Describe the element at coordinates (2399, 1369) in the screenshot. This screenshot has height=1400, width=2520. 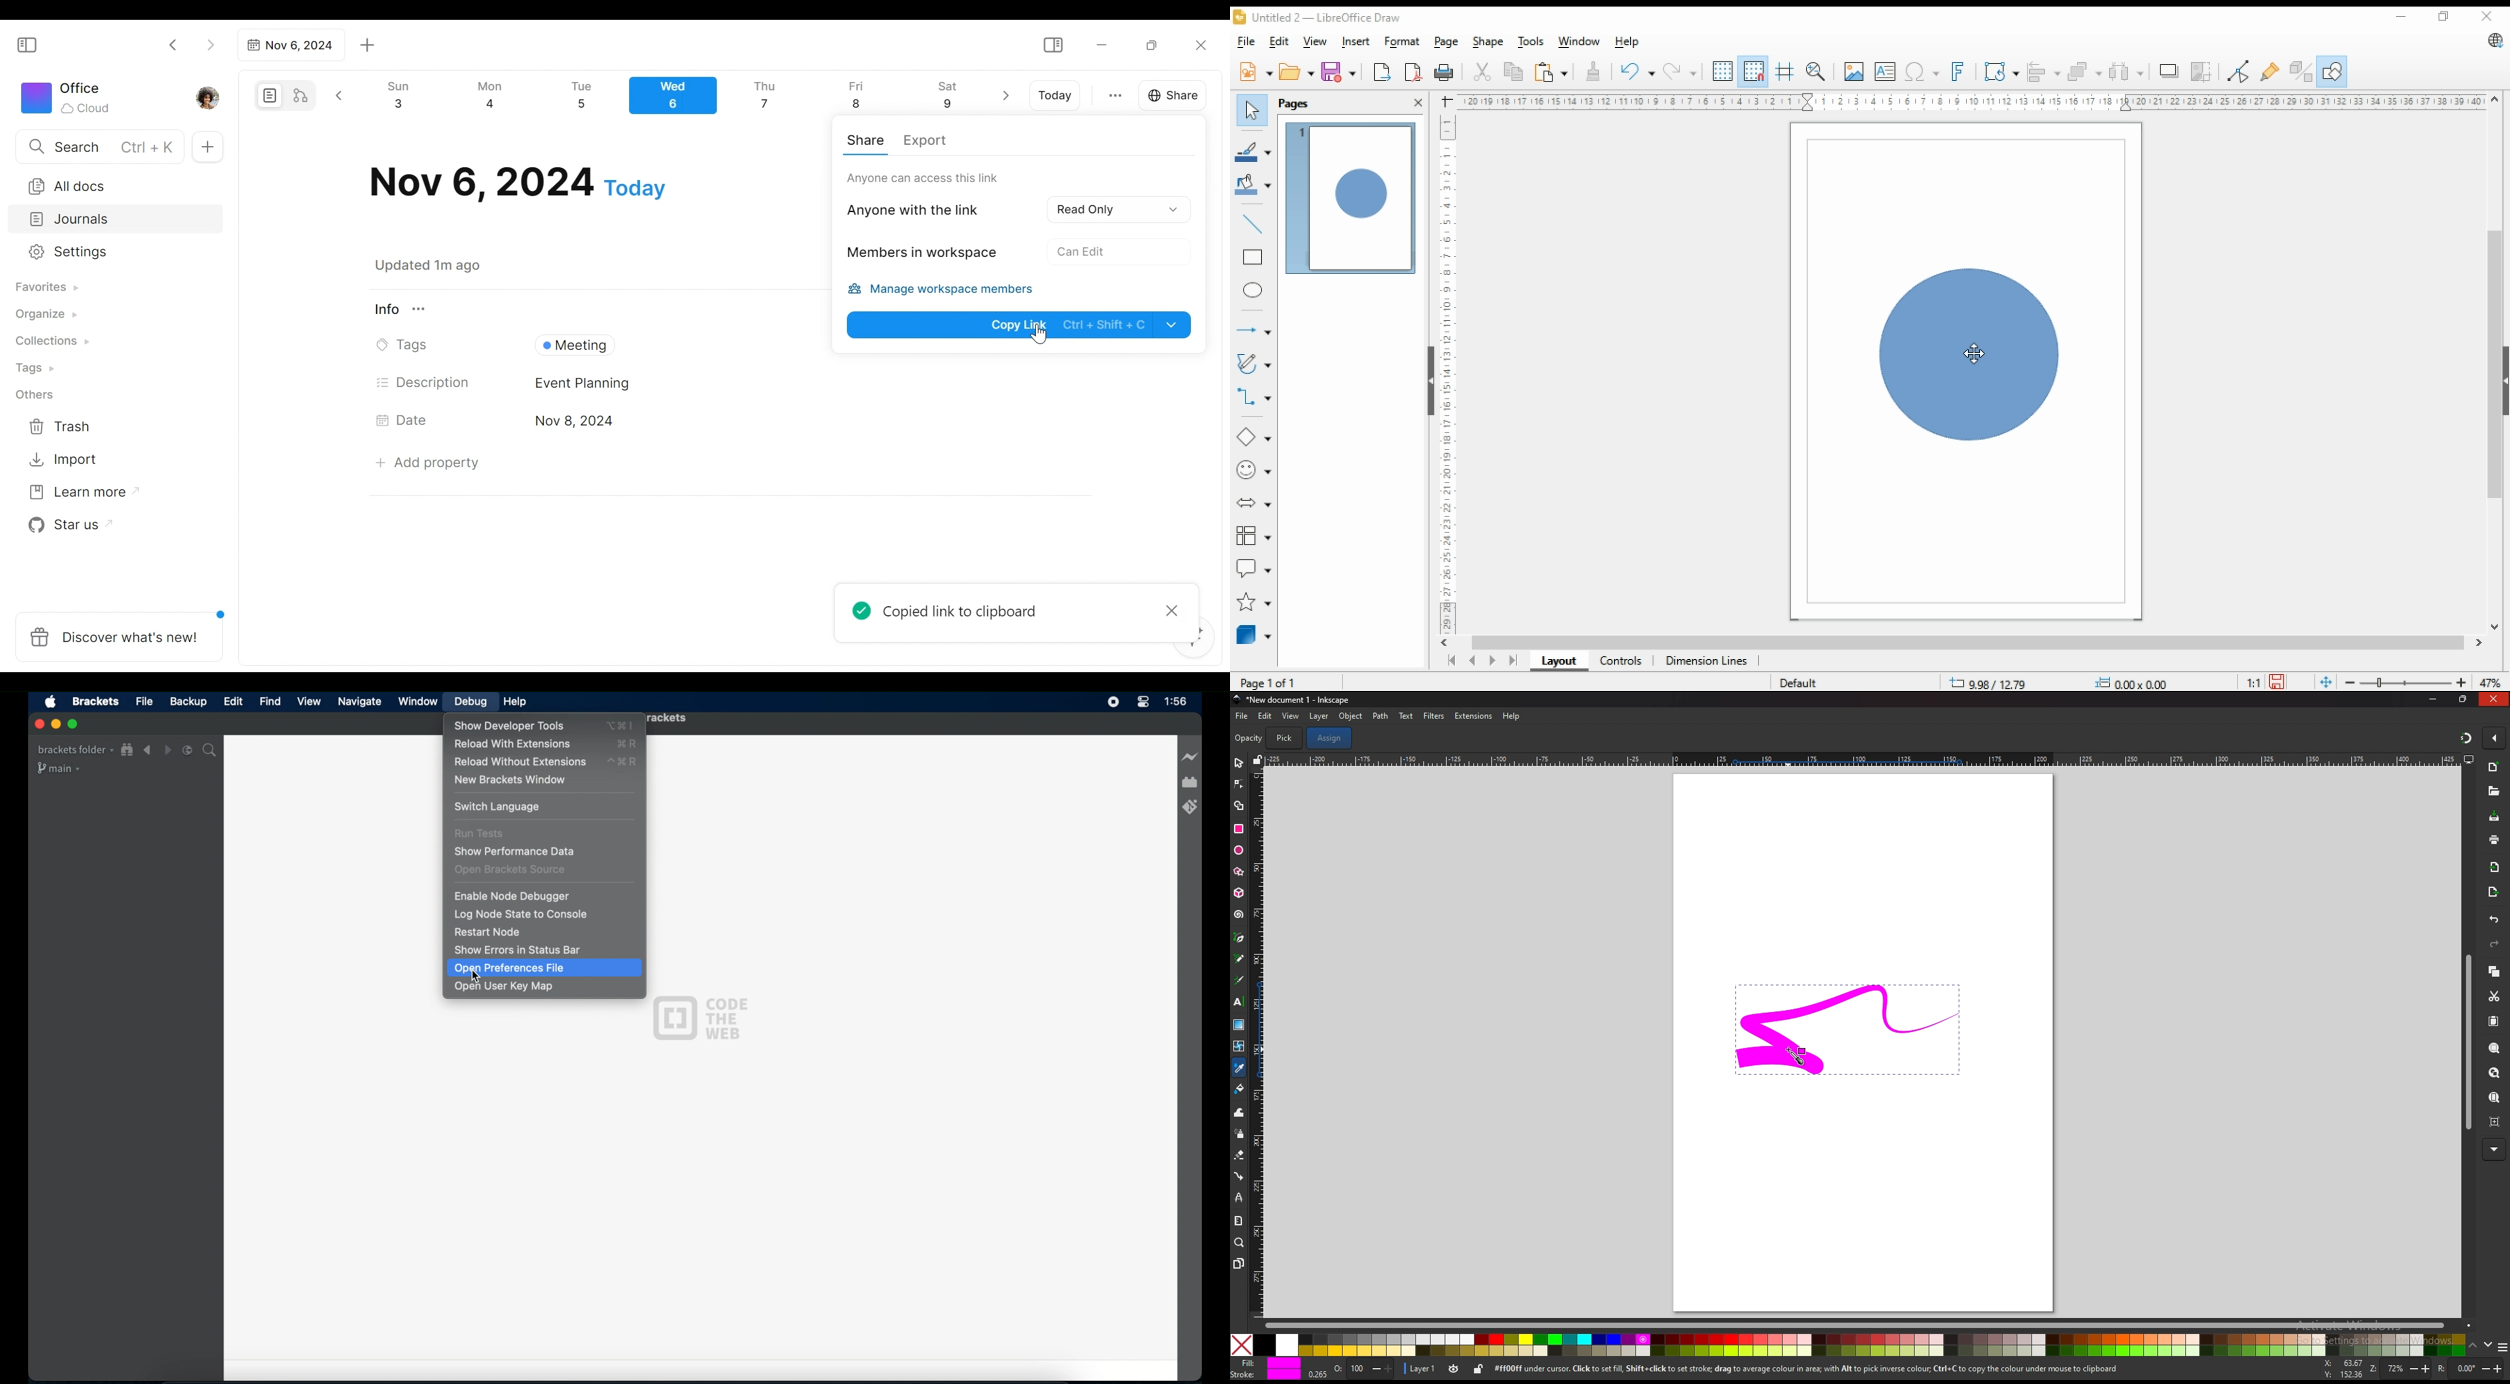
I see `zoom` at that location.